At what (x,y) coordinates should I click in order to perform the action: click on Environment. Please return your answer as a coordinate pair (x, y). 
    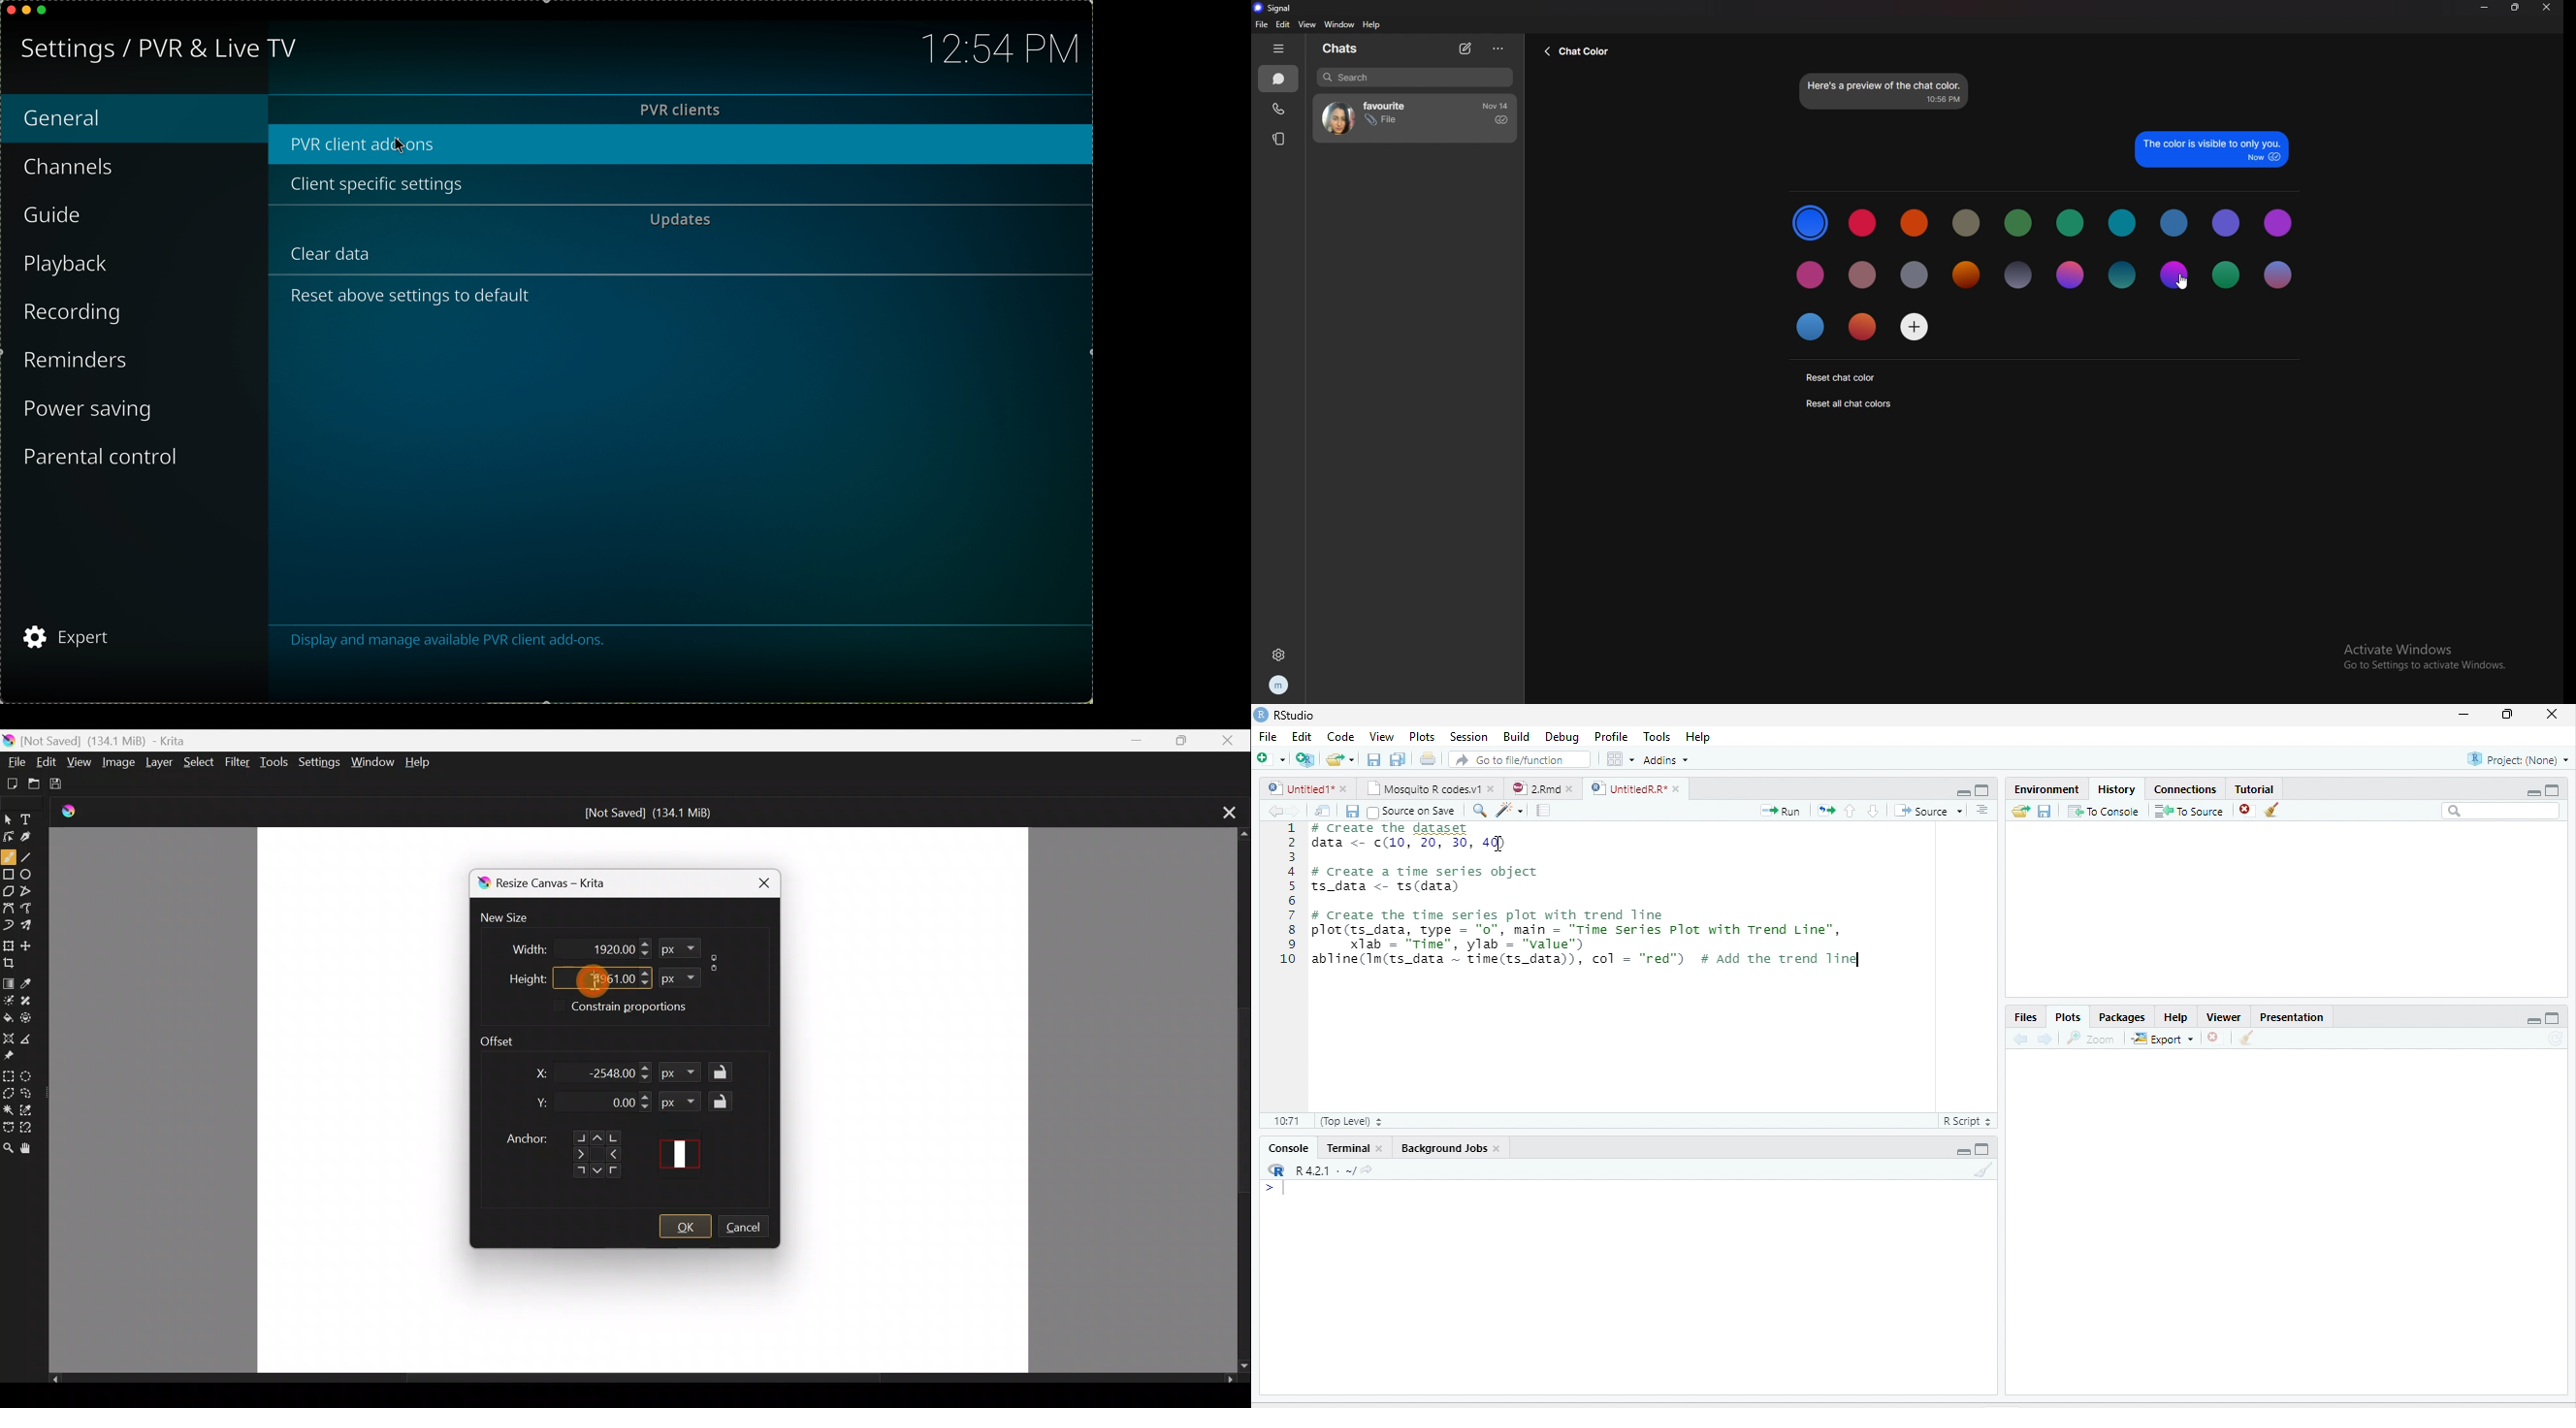
    Looking at the image, I should click on (2048, 788).